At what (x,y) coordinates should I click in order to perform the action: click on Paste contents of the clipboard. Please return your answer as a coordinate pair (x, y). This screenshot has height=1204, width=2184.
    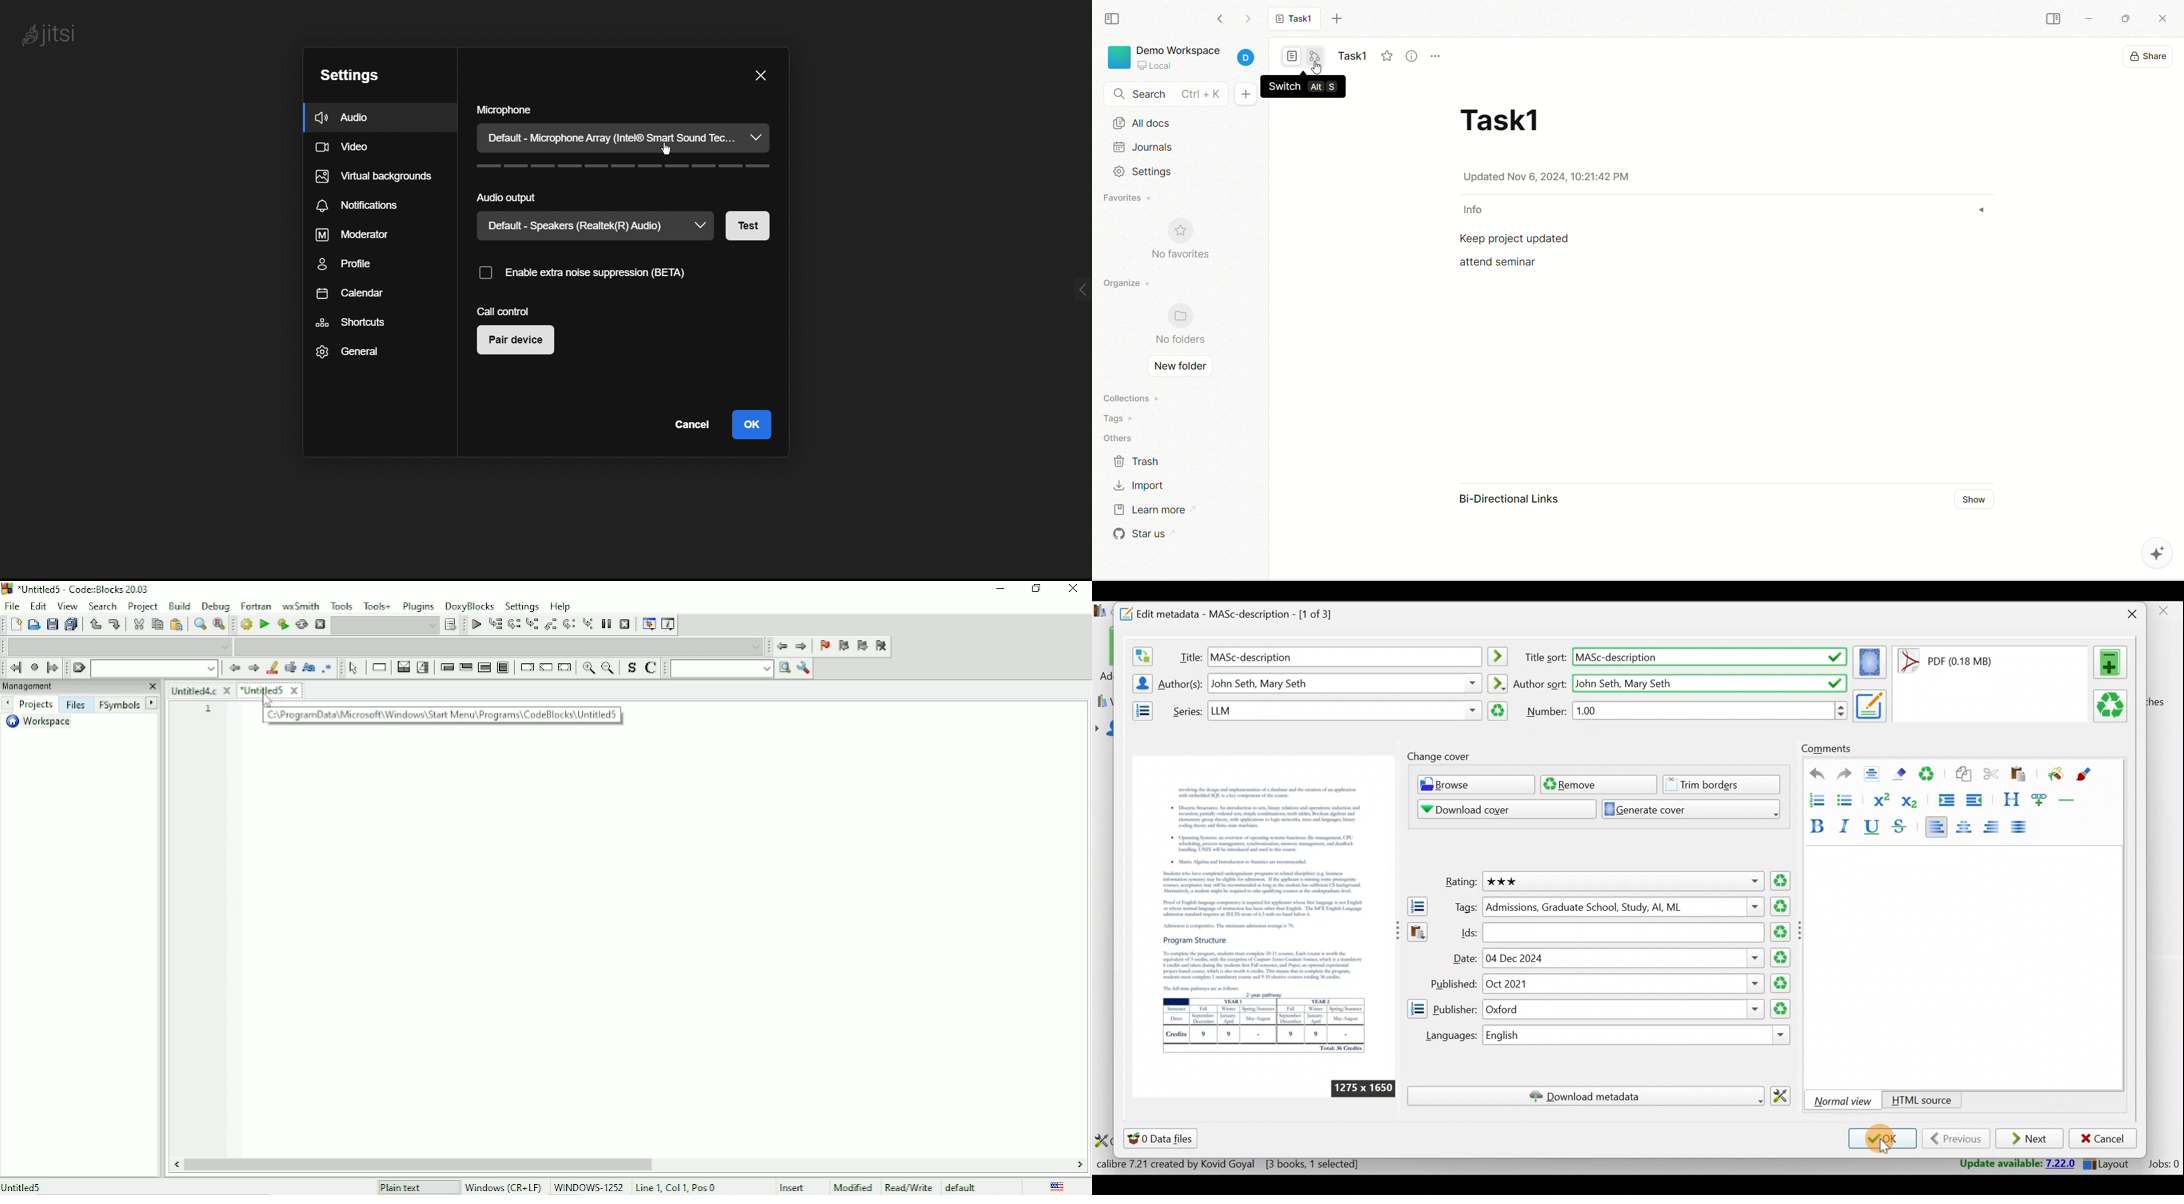
    Looking at the image, I should click on (1417, 935).